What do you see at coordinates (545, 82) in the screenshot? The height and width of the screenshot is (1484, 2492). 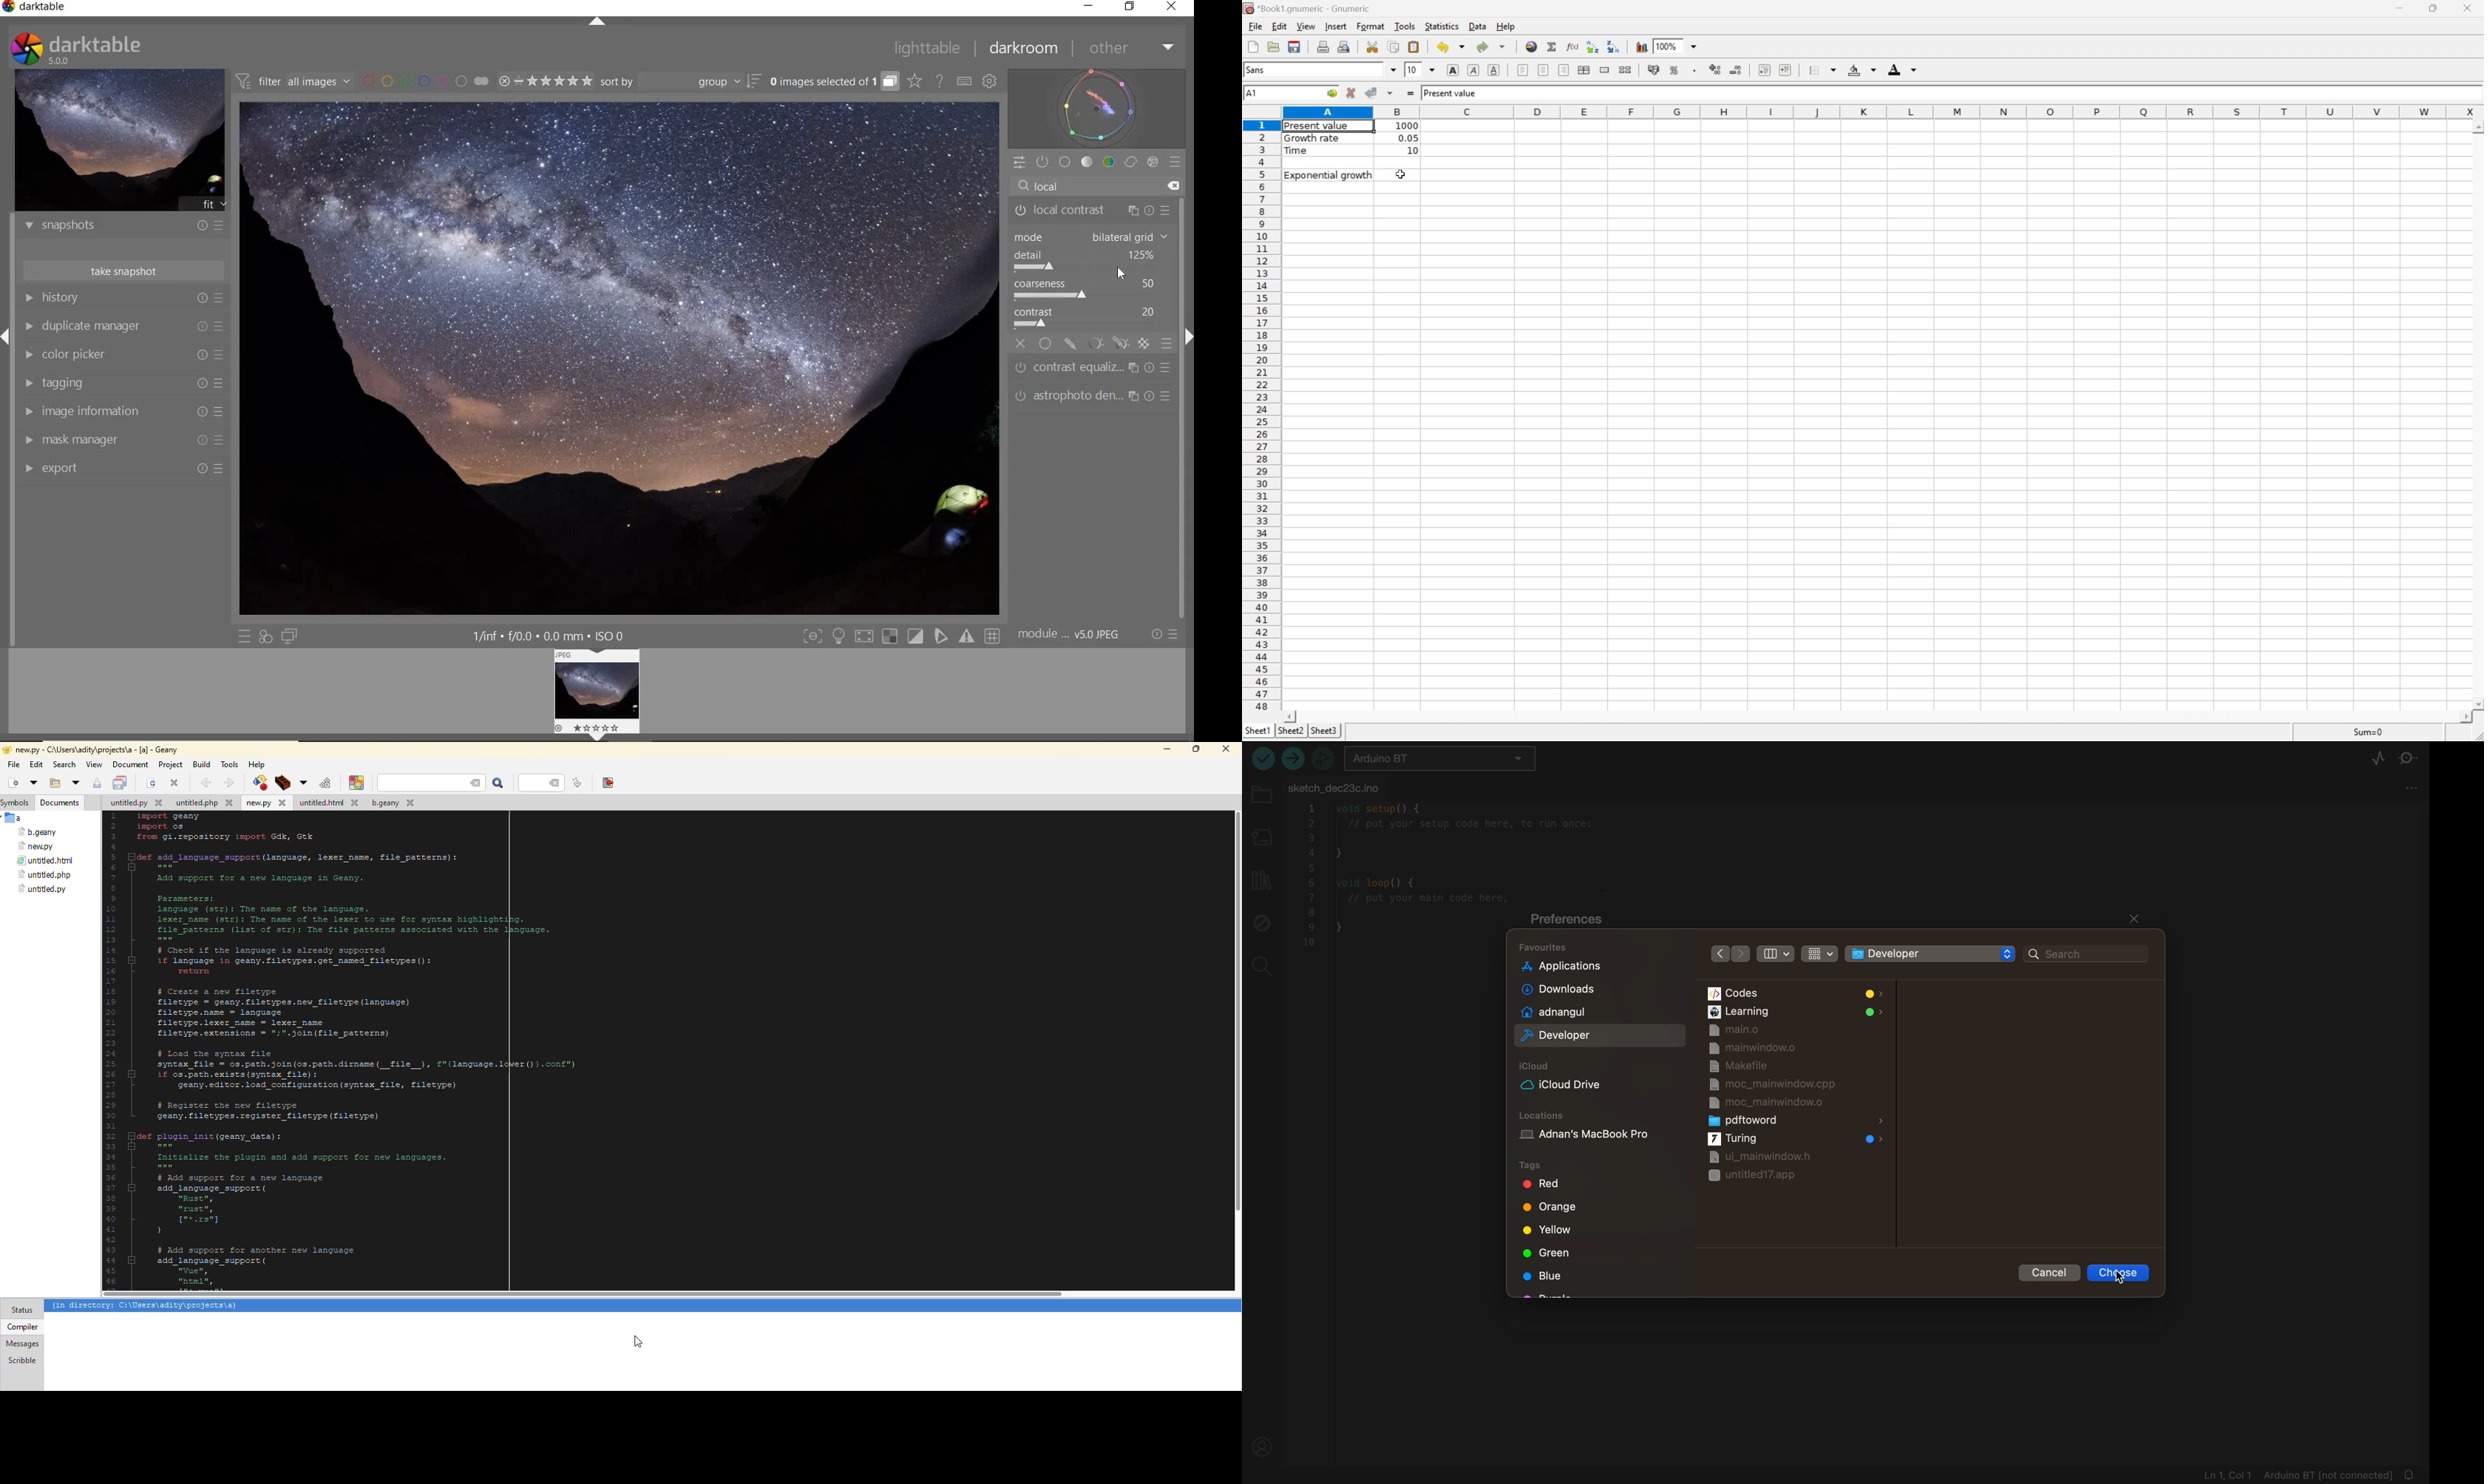 I see `RANGE RATING OF SELECTED IMAGES` at bounding box center [545, 82].